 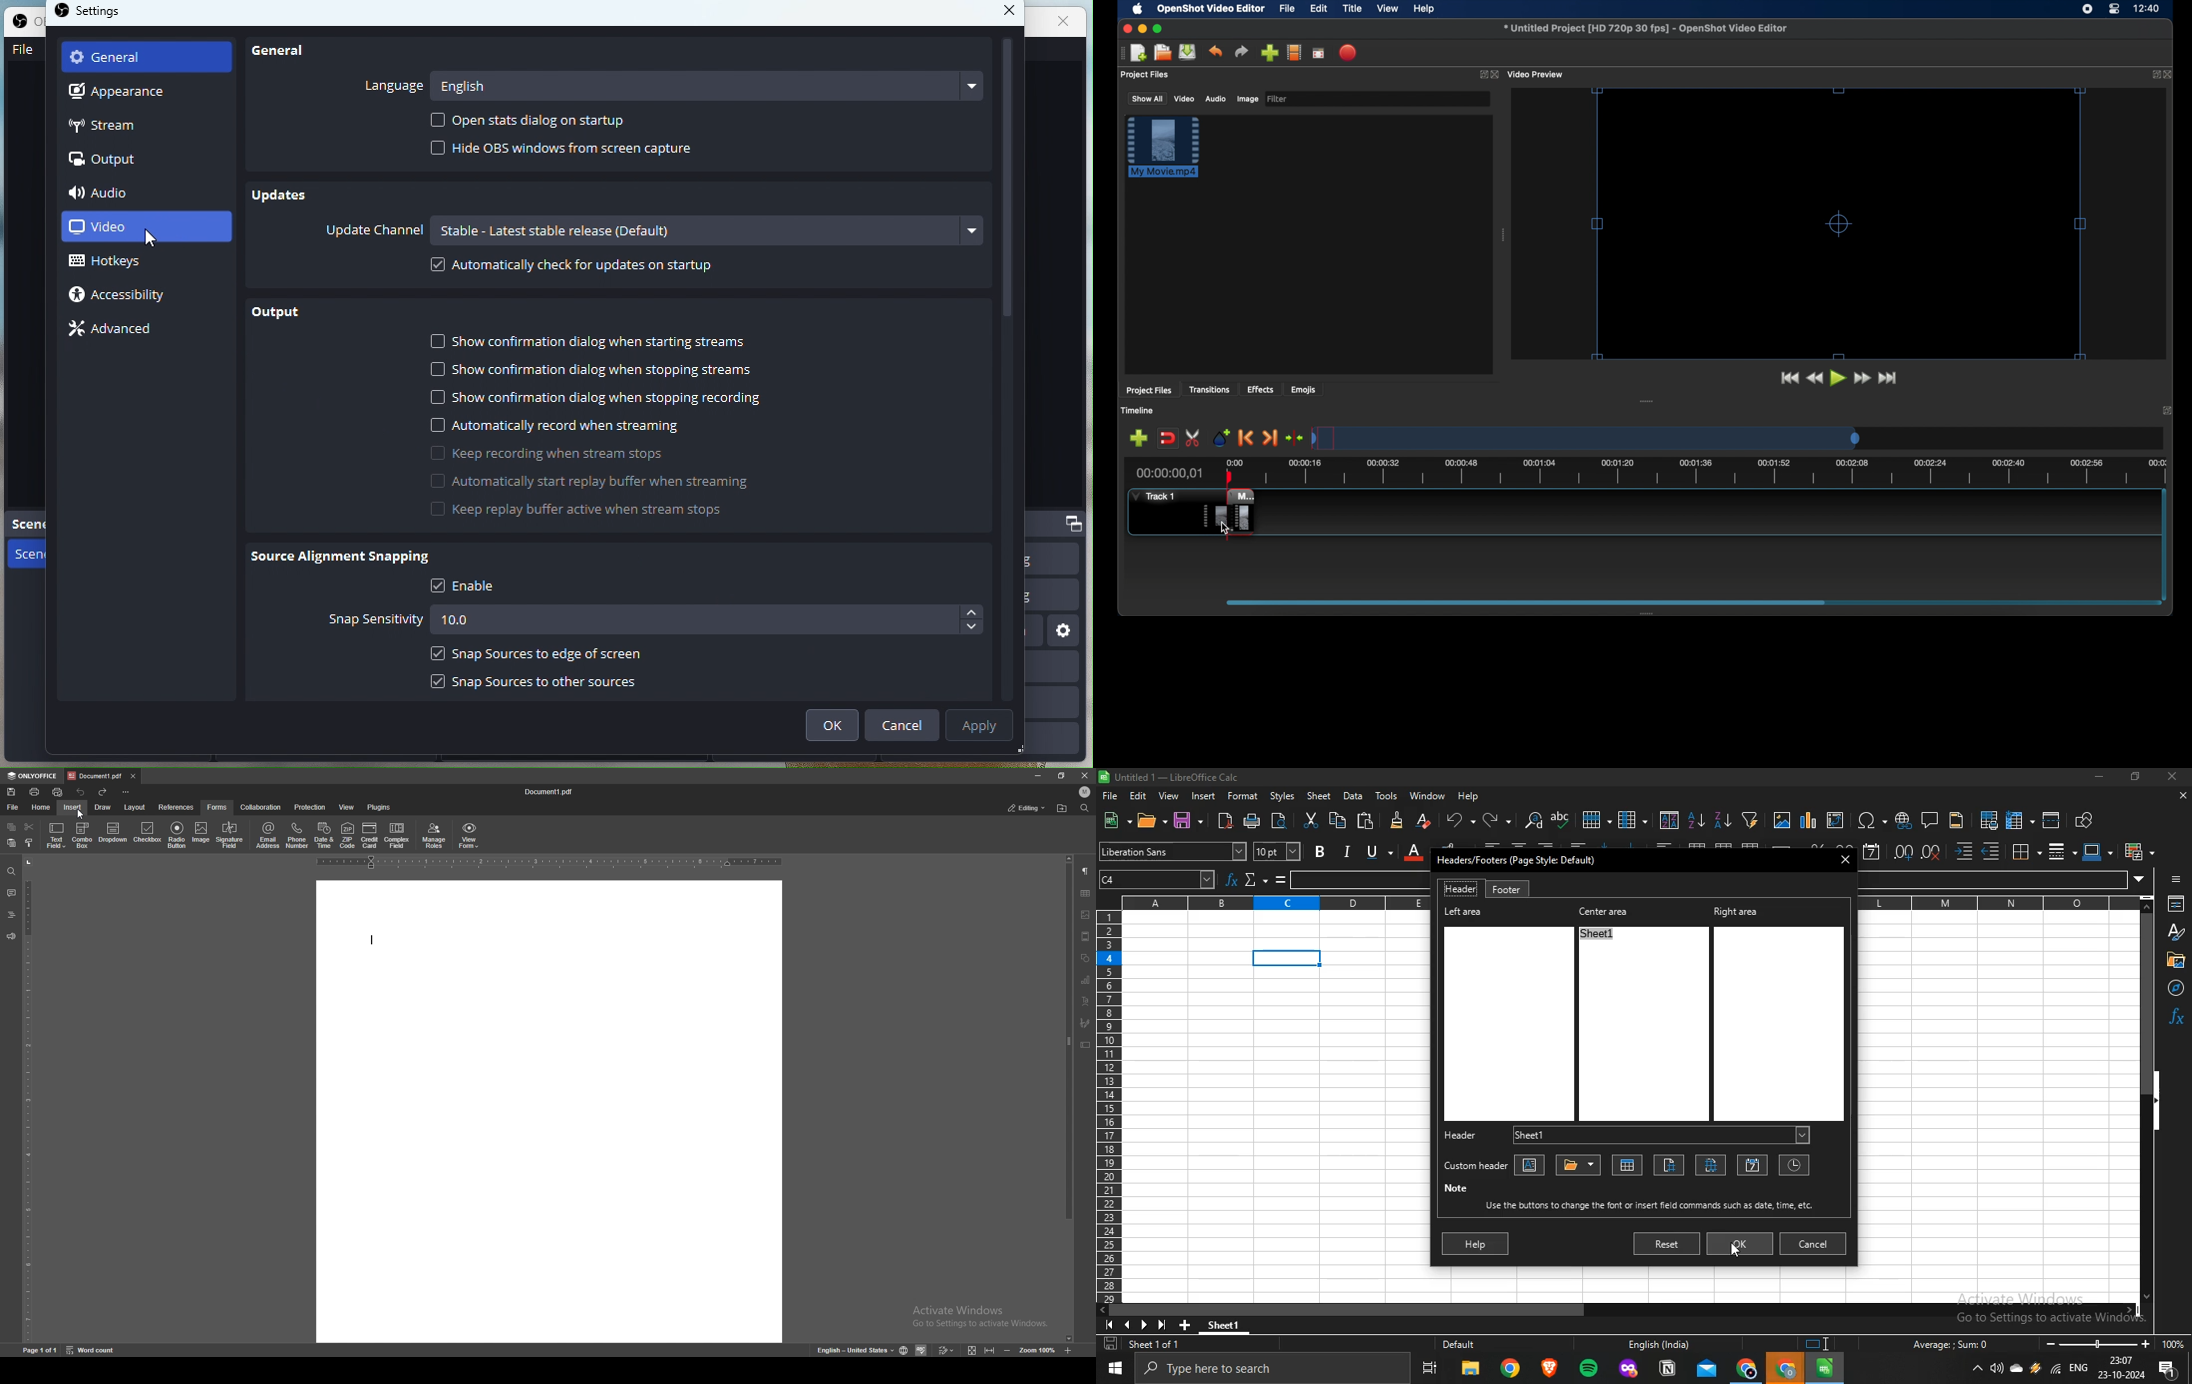 What do you see at coordinates (589, 344) in the screenshot?
I see `Show confirmation dialog when starting streams` at bounding box center [589, 344].